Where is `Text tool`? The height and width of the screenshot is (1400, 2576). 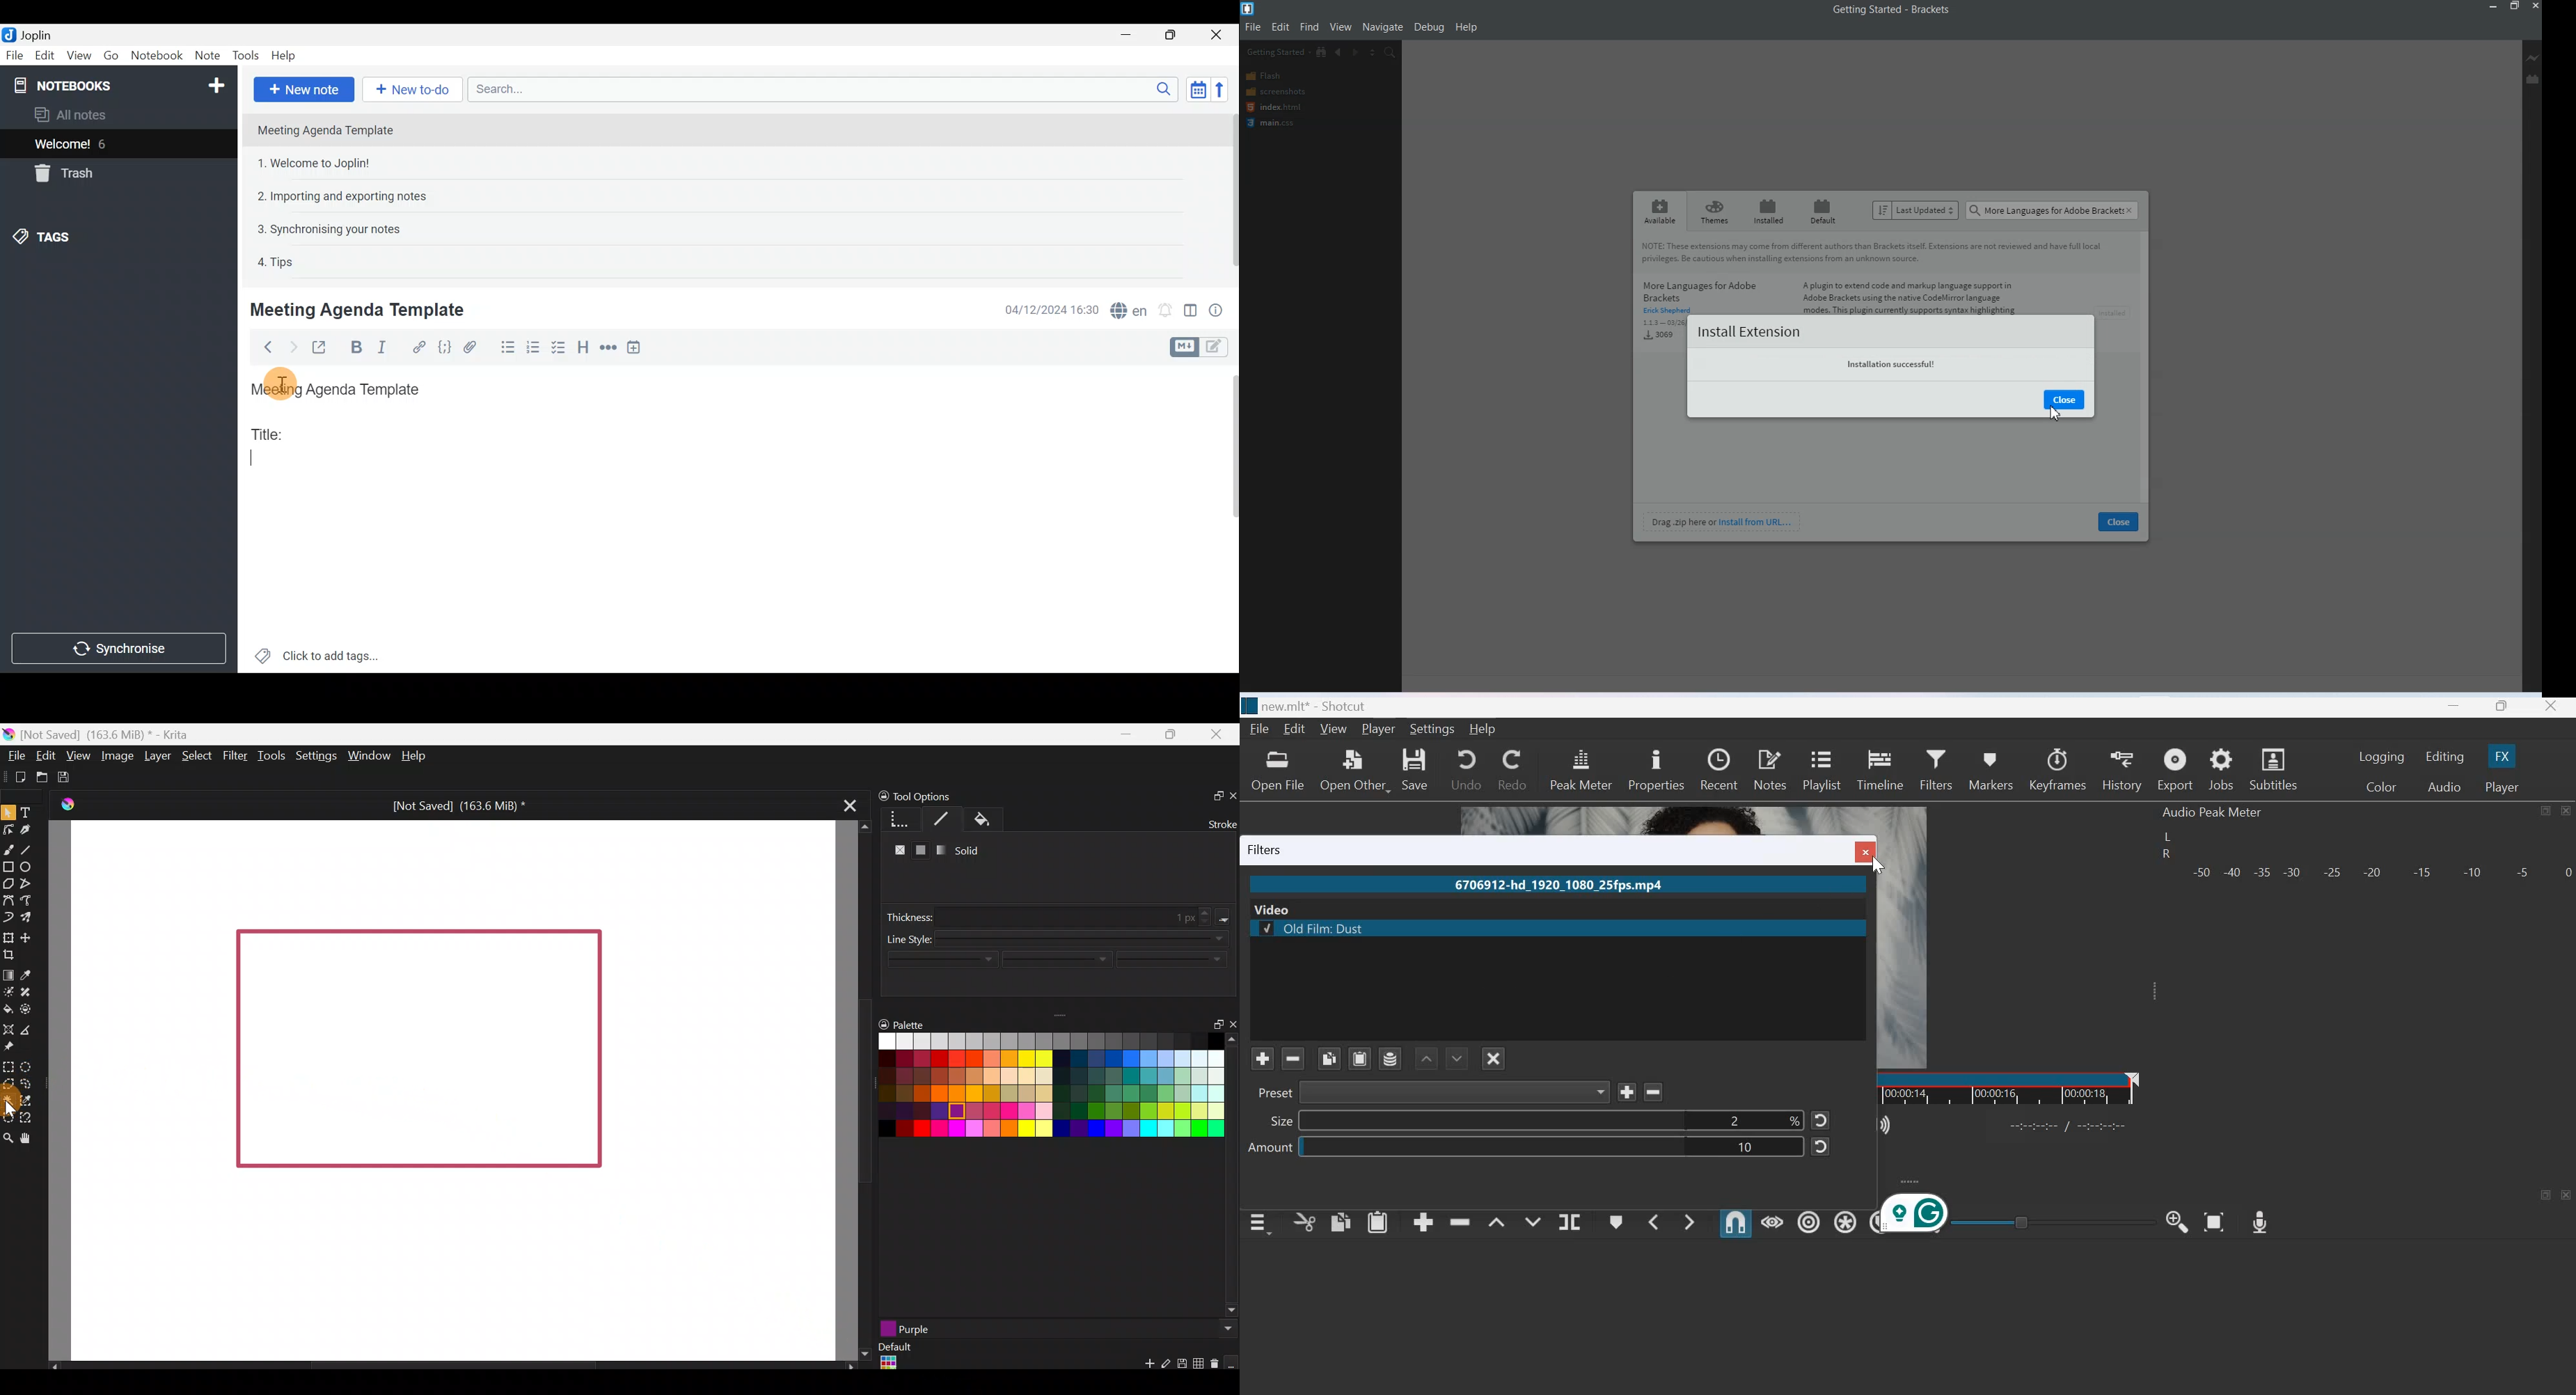
Text tool is located at coordinates (26, 811).